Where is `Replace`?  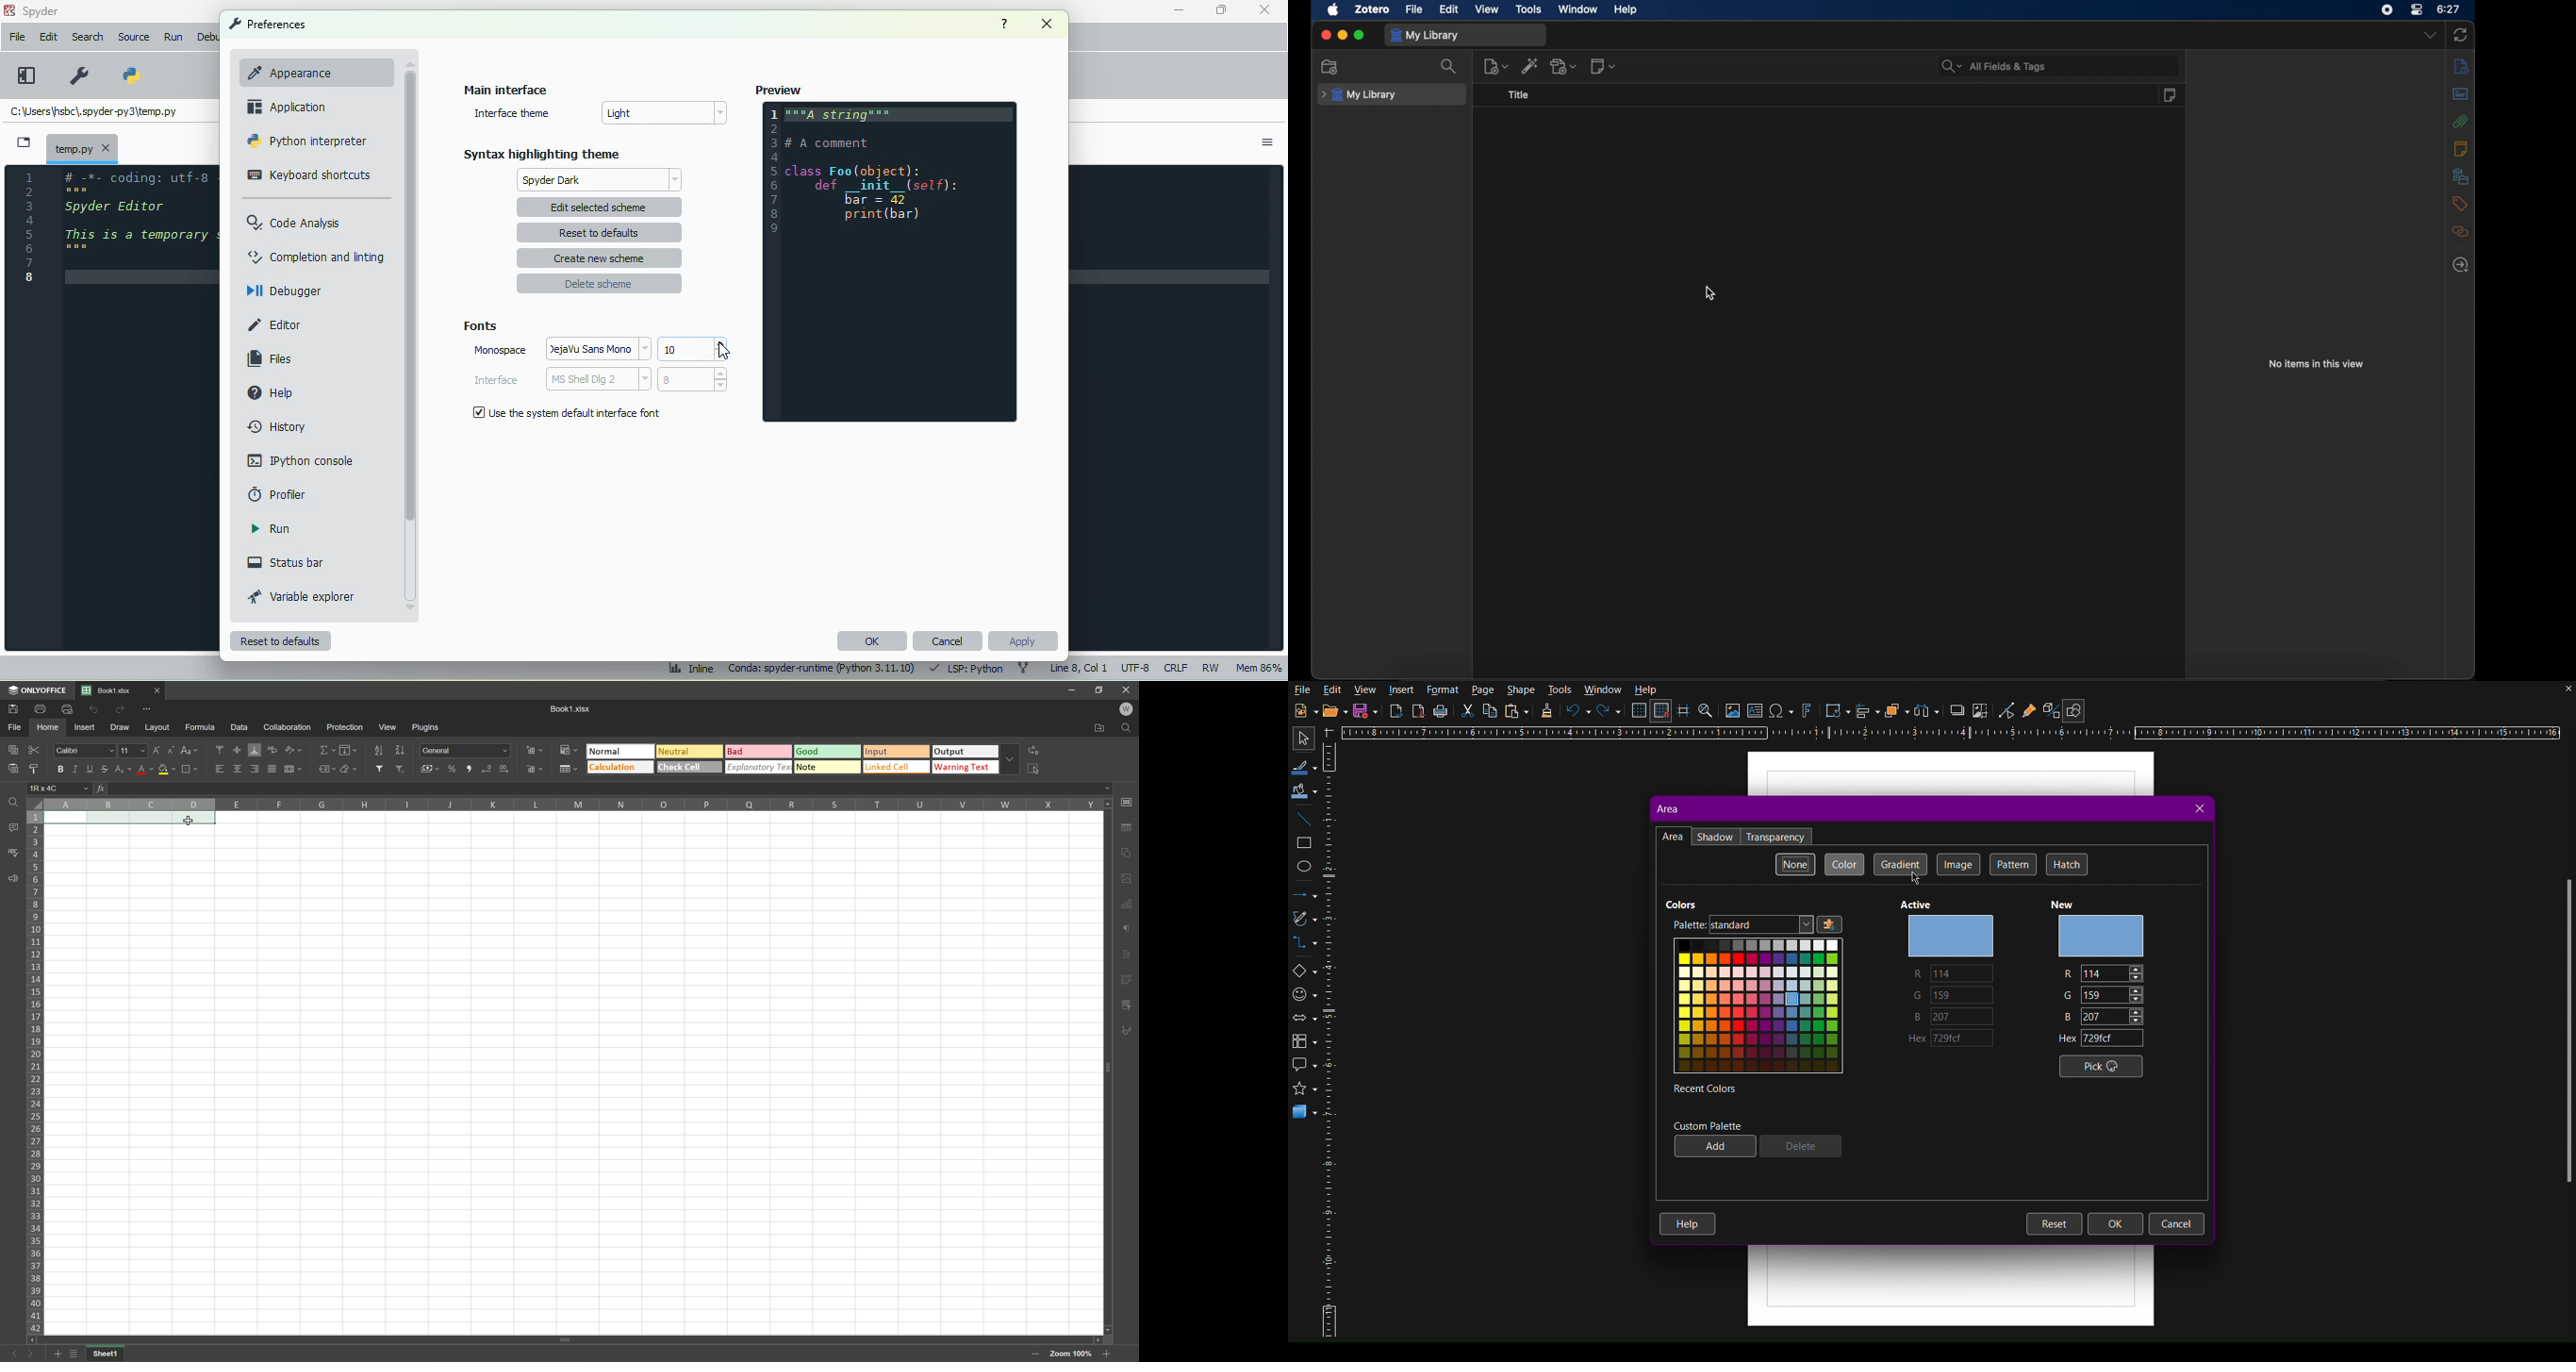 Replace is located at coordinates (1036, 750).